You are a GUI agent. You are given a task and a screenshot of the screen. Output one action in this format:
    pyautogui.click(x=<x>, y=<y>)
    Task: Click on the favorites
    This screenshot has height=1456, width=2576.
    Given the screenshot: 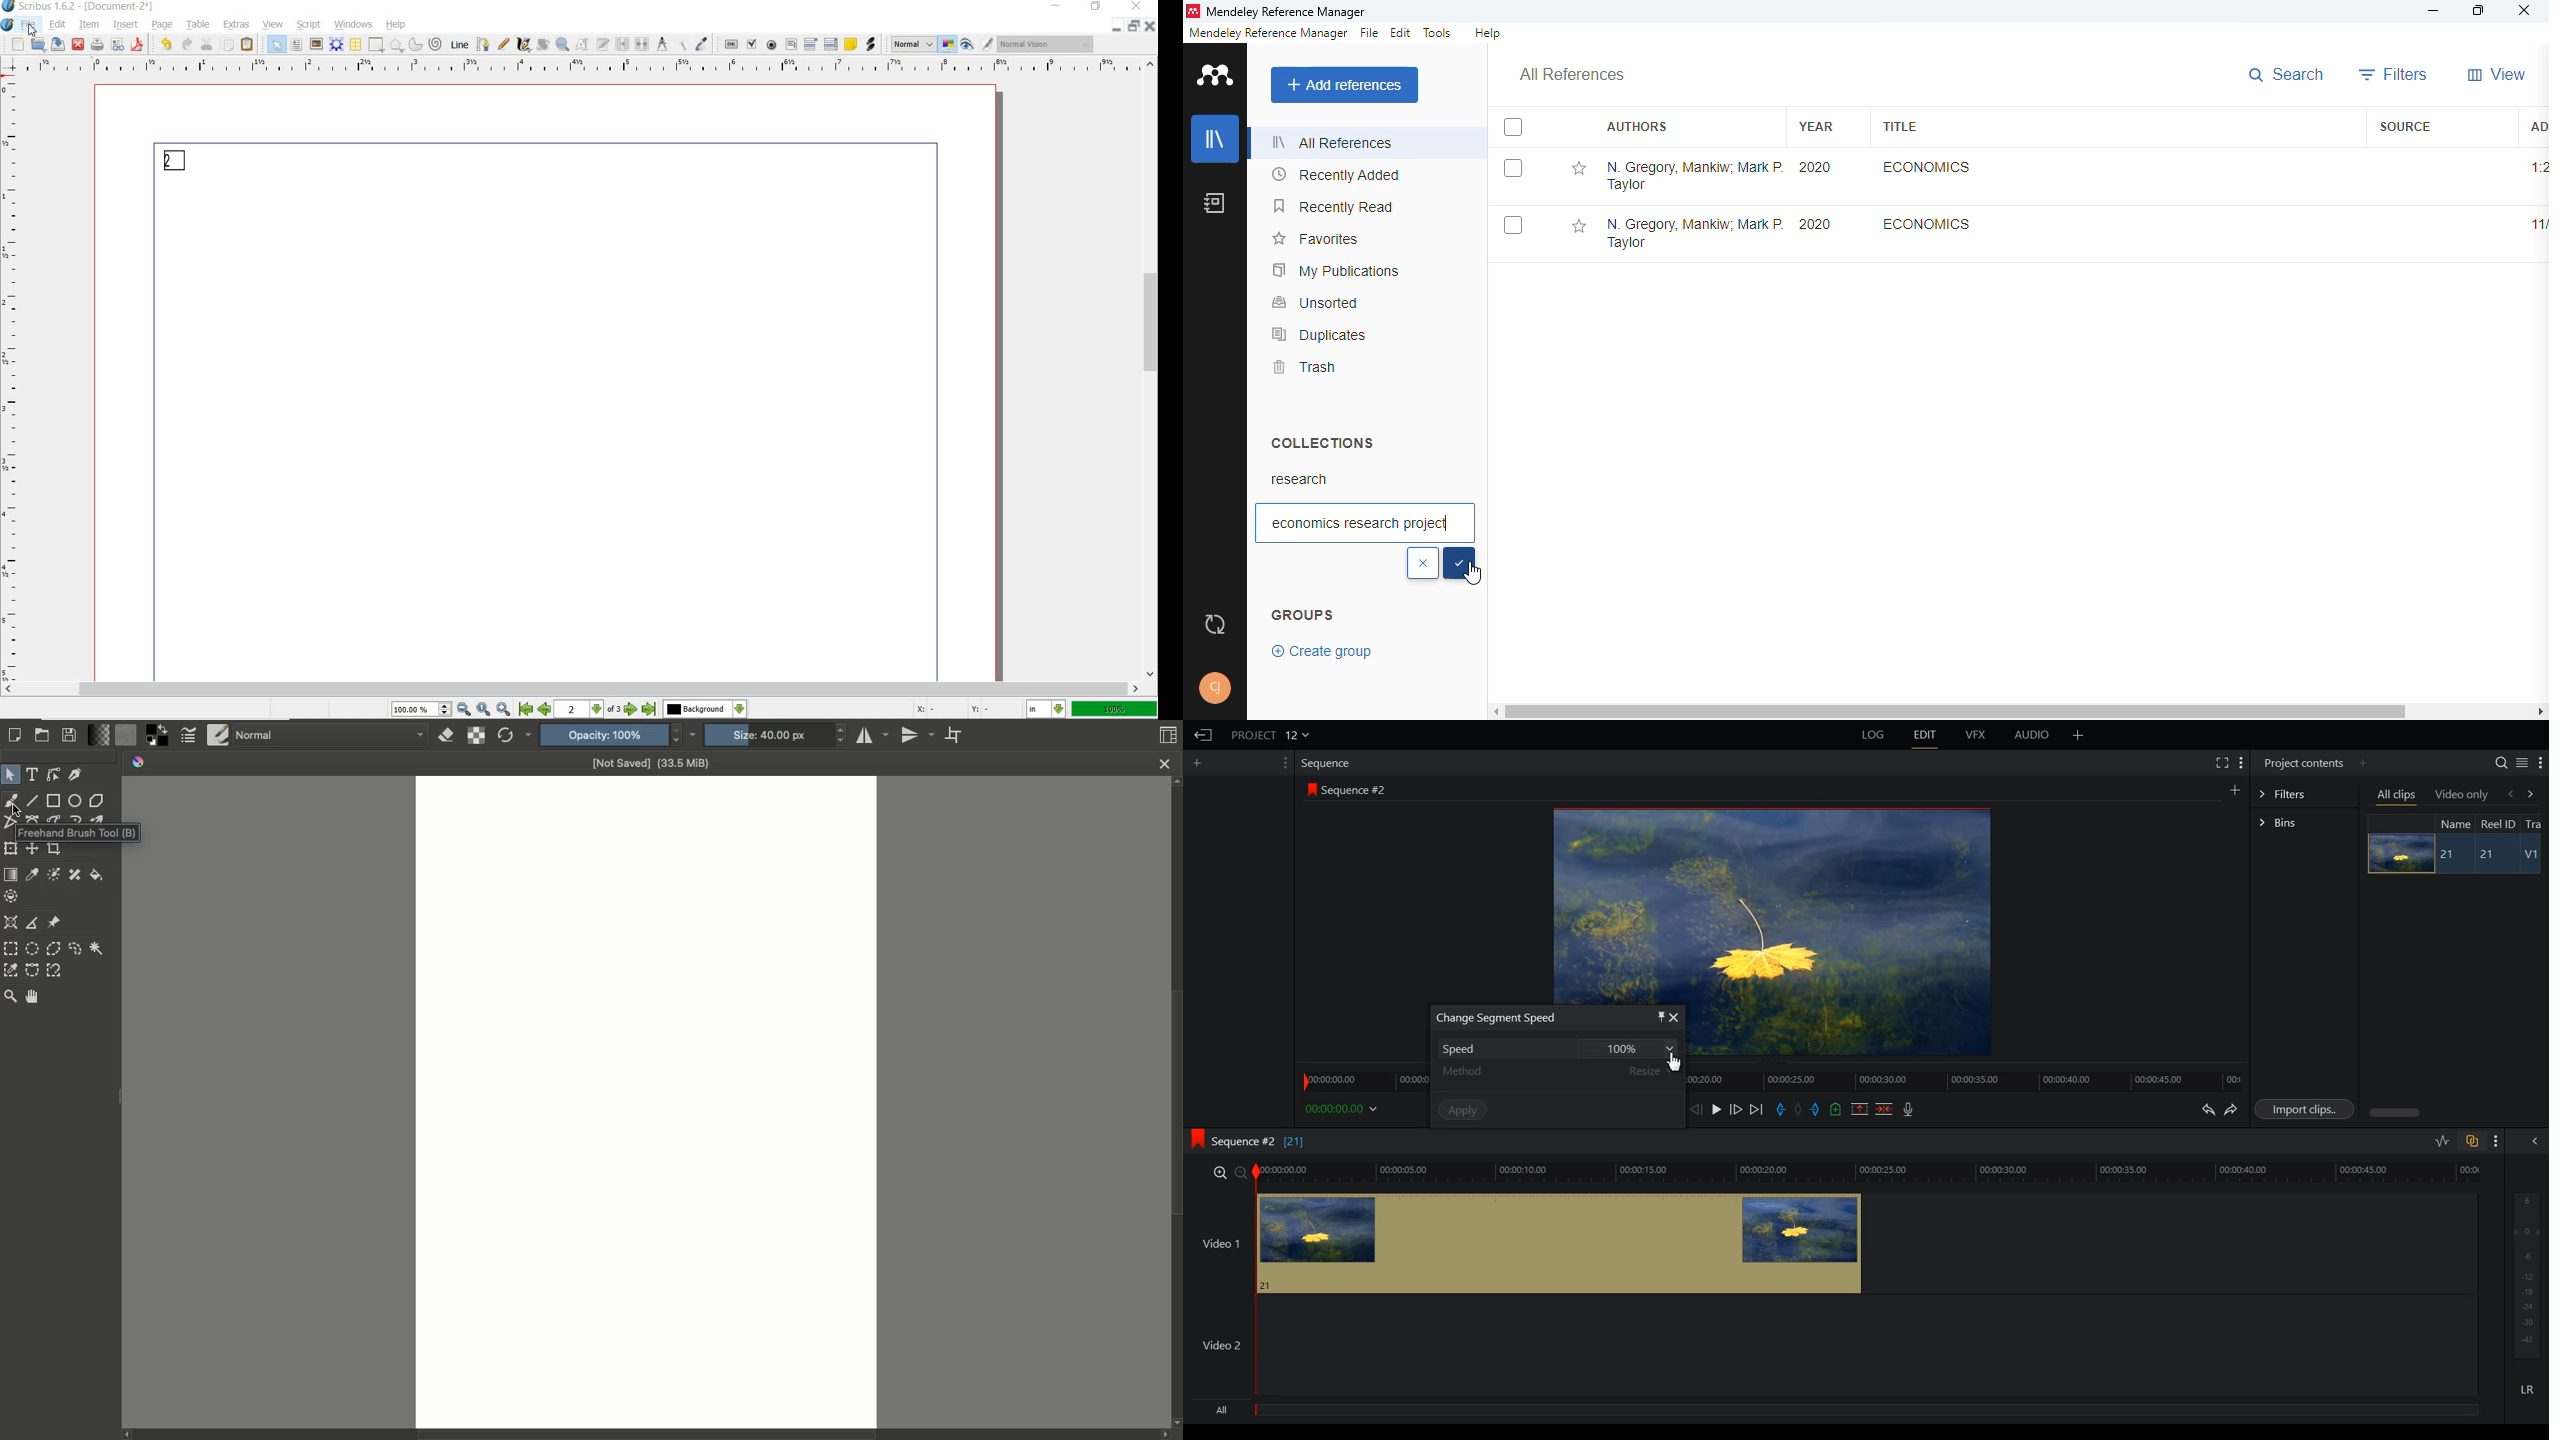 What is the action you would take?
    pyautogui.click(x=1314, y=239)
    